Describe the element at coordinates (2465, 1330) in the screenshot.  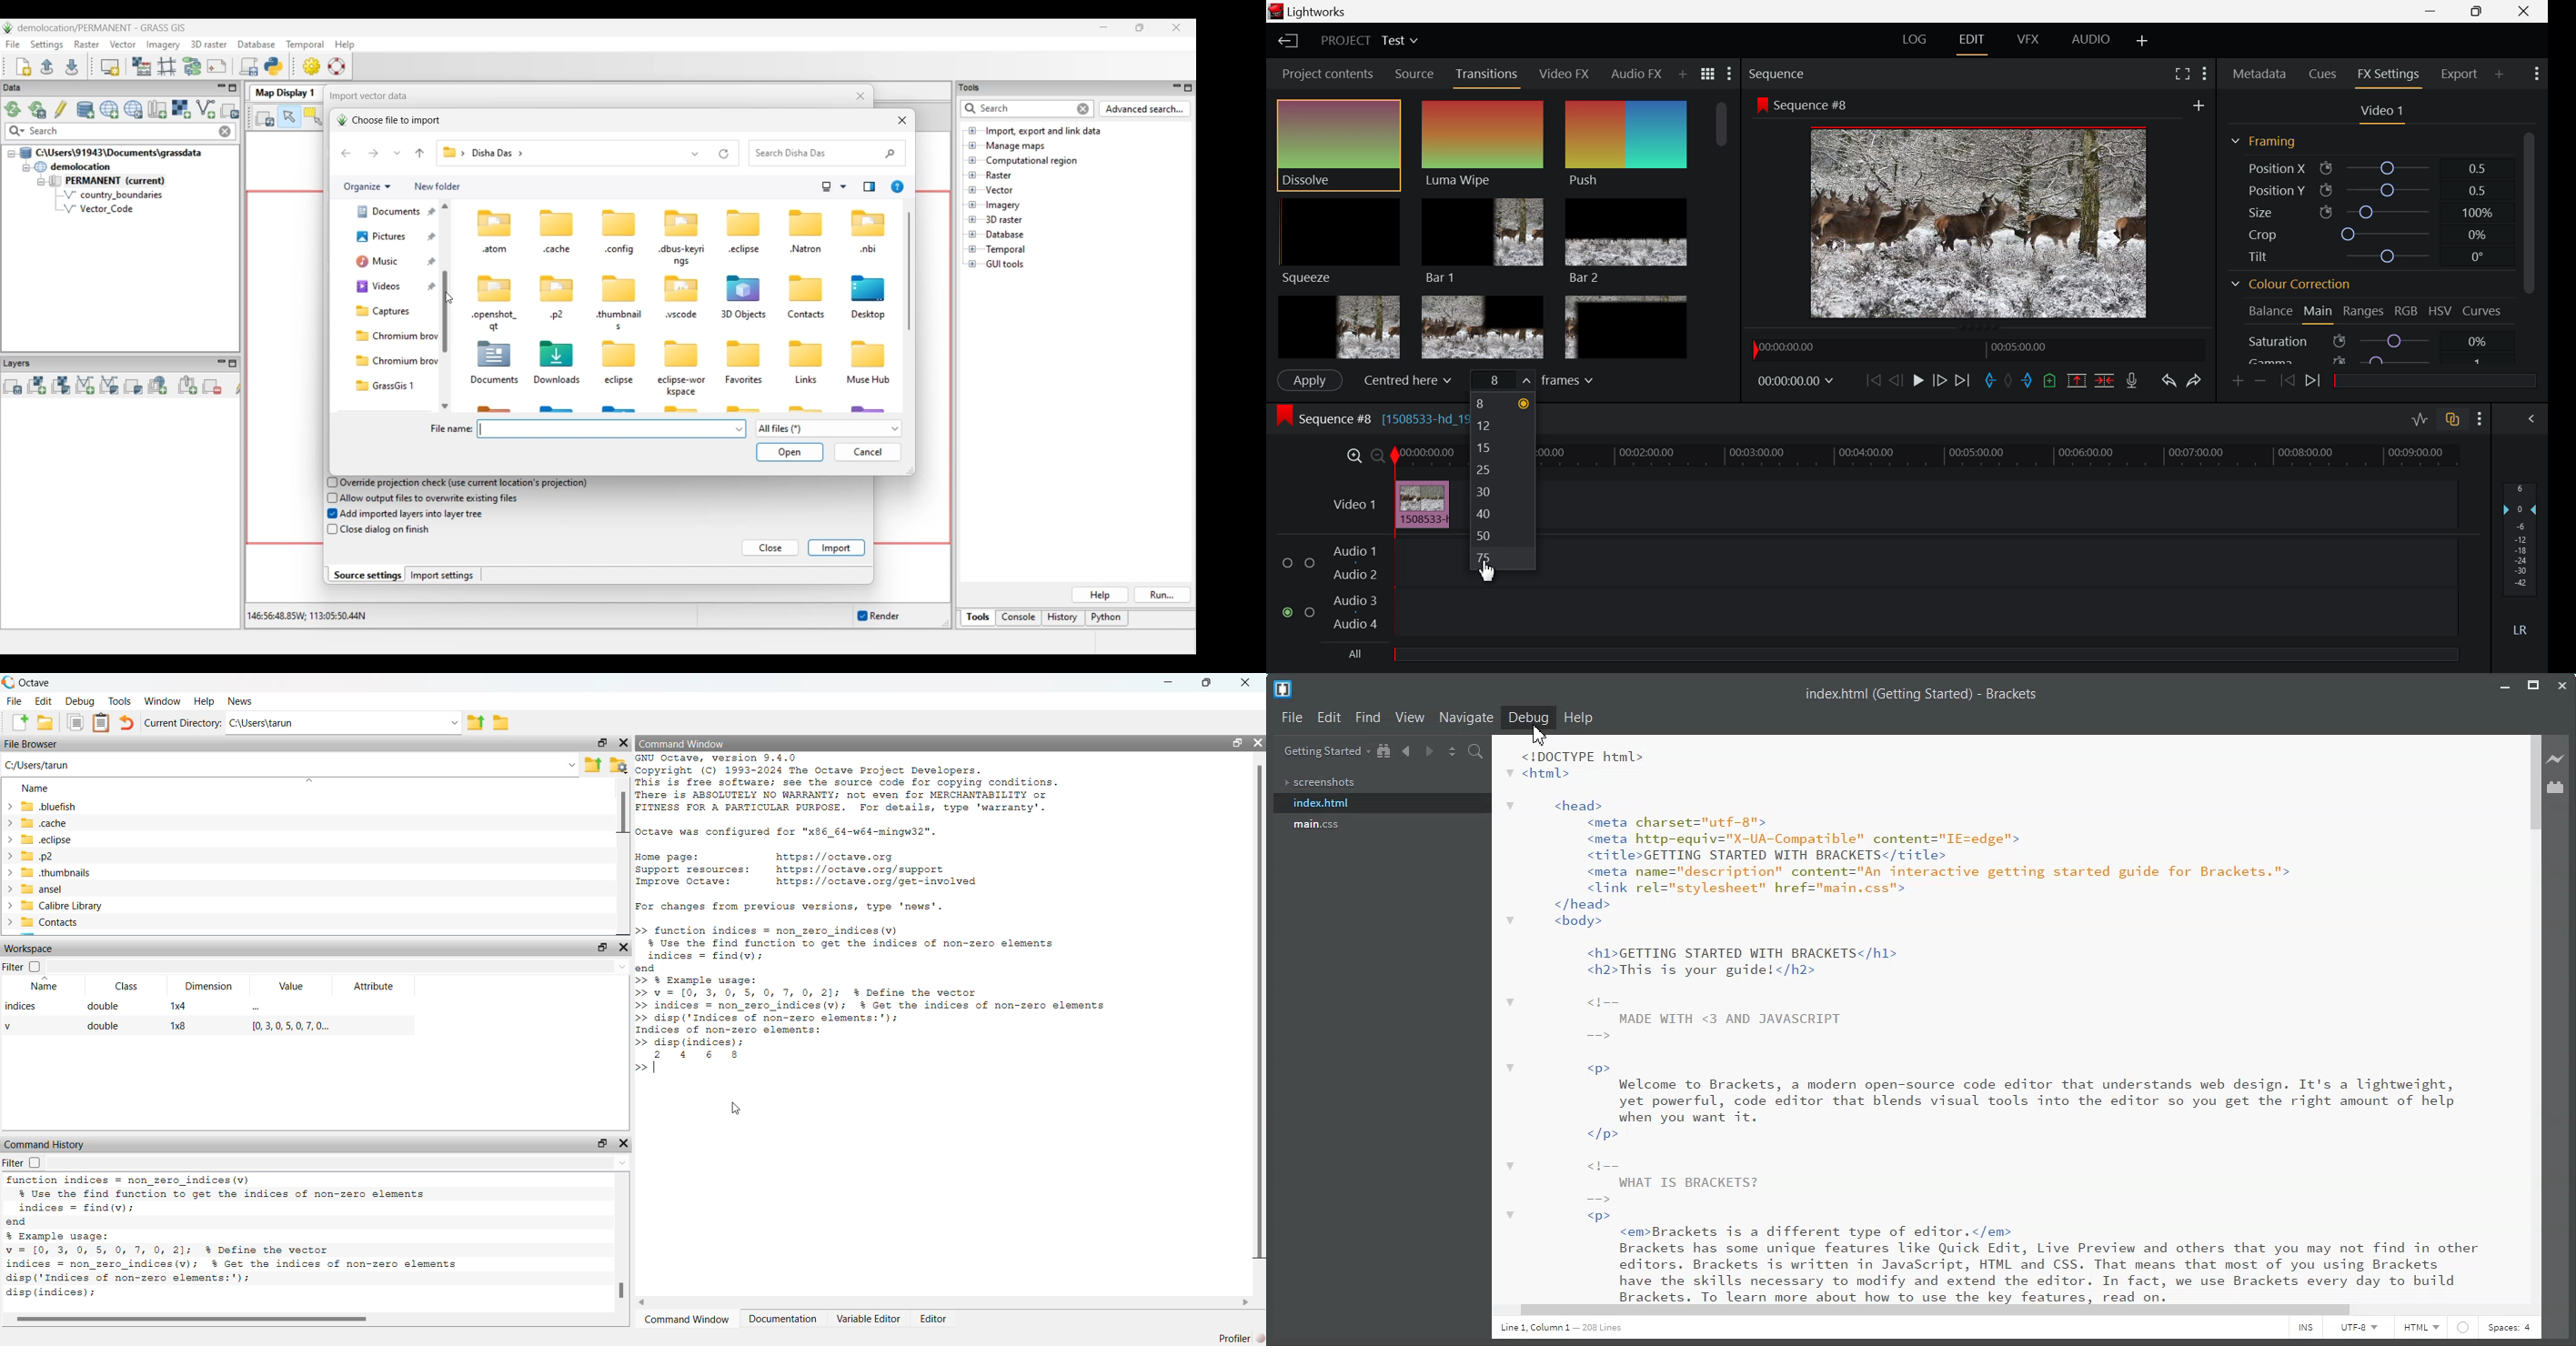
I see `circle` at that location.